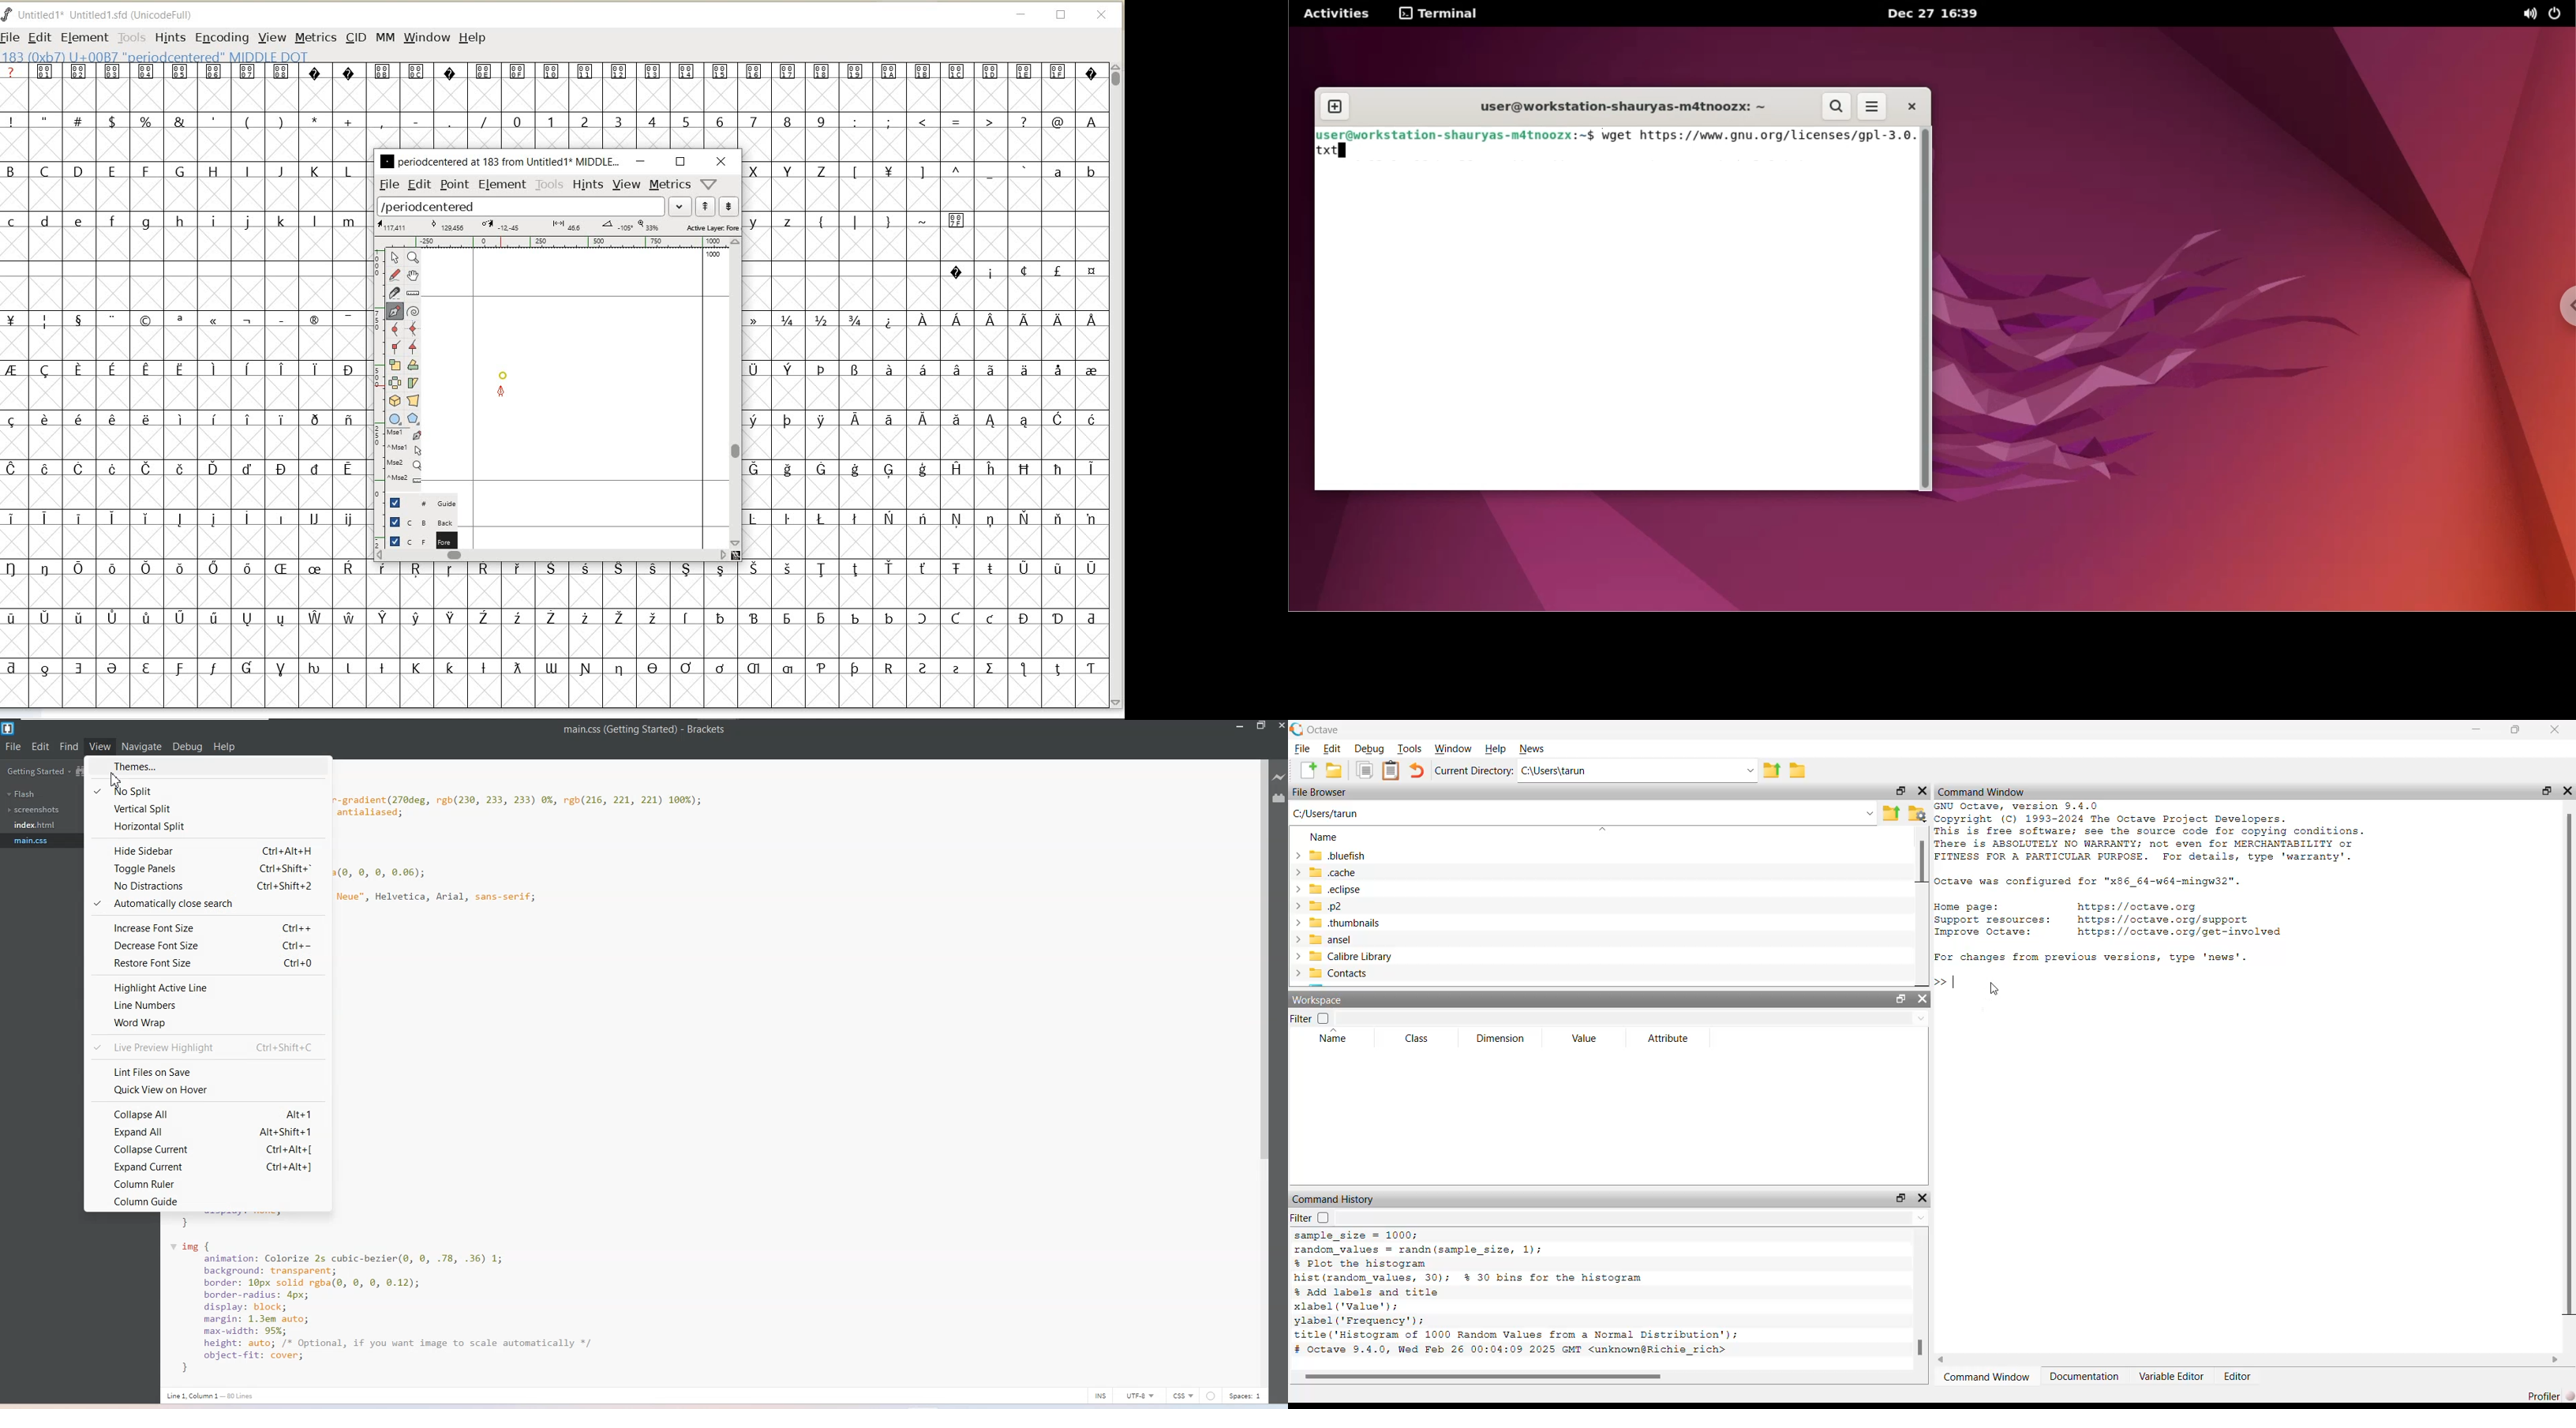 Image resolution: width=2576 pixels, height=1428 pixels. What do you see at coordinates (1307, 770) in the screenshot?
I see `New file` at bounding box center [1307, 770].